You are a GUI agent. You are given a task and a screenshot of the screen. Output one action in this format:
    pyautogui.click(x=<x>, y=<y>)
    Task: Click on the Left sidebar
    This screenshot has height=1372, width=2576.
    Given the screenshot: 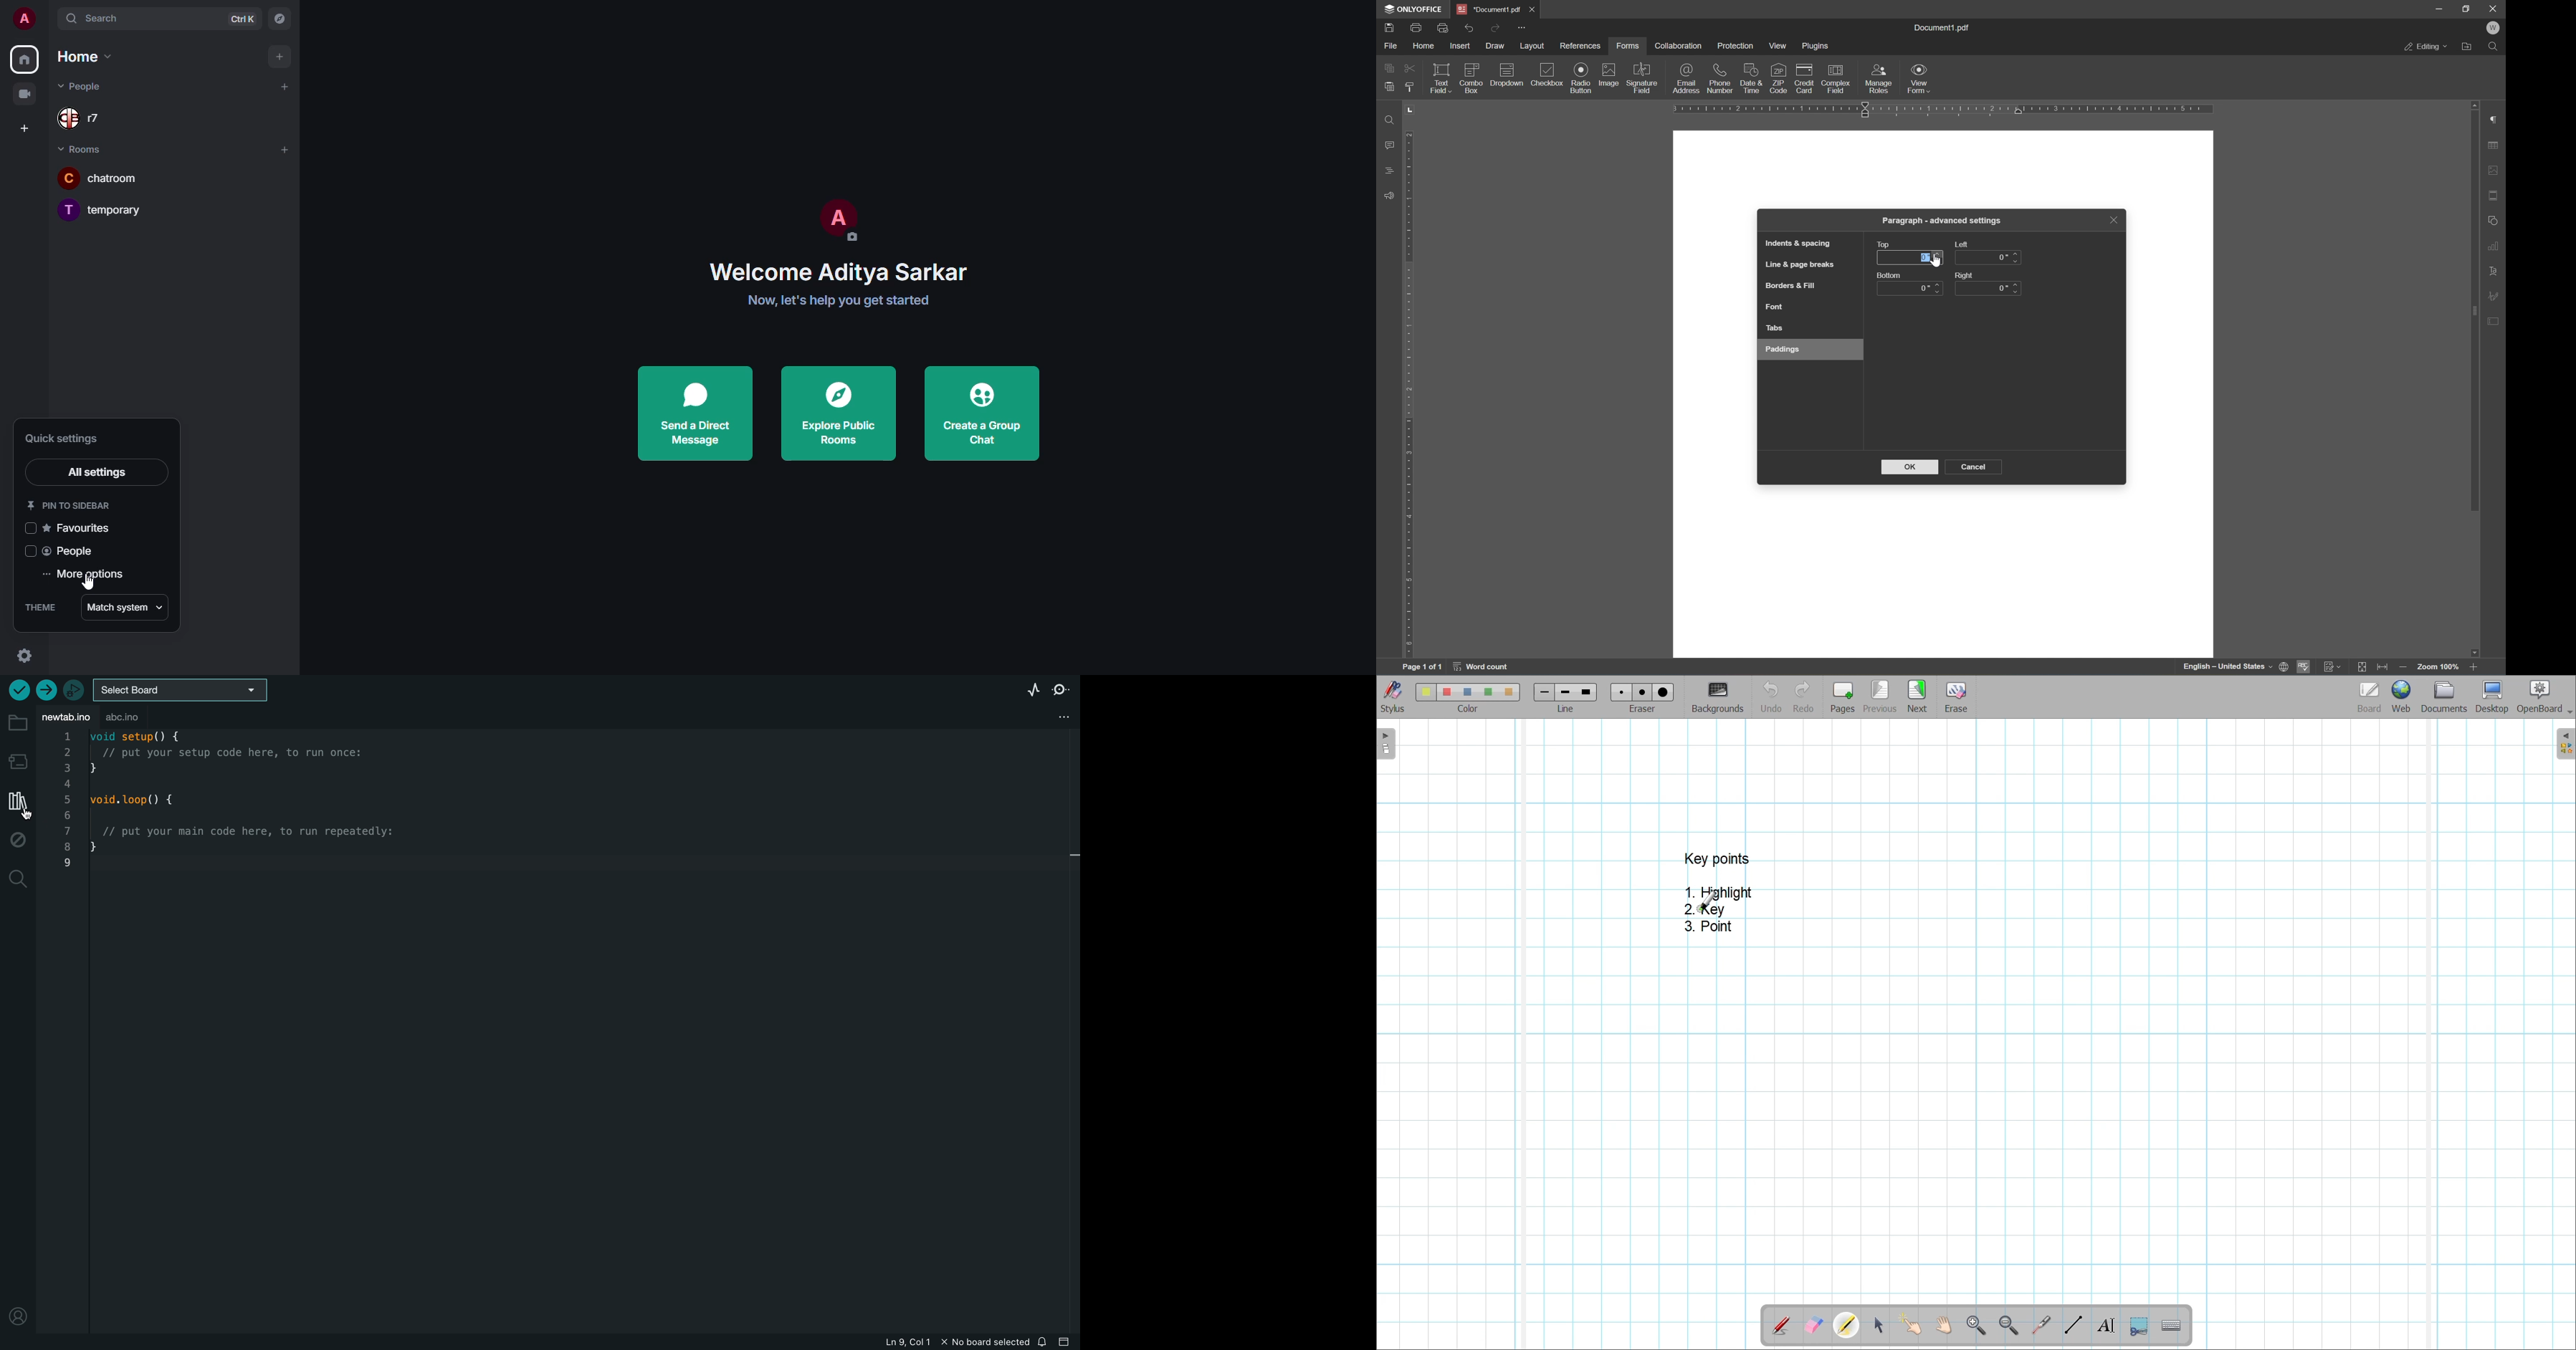 What is the action you would take?
    pyautogui.click(x=1386, y=744)
    